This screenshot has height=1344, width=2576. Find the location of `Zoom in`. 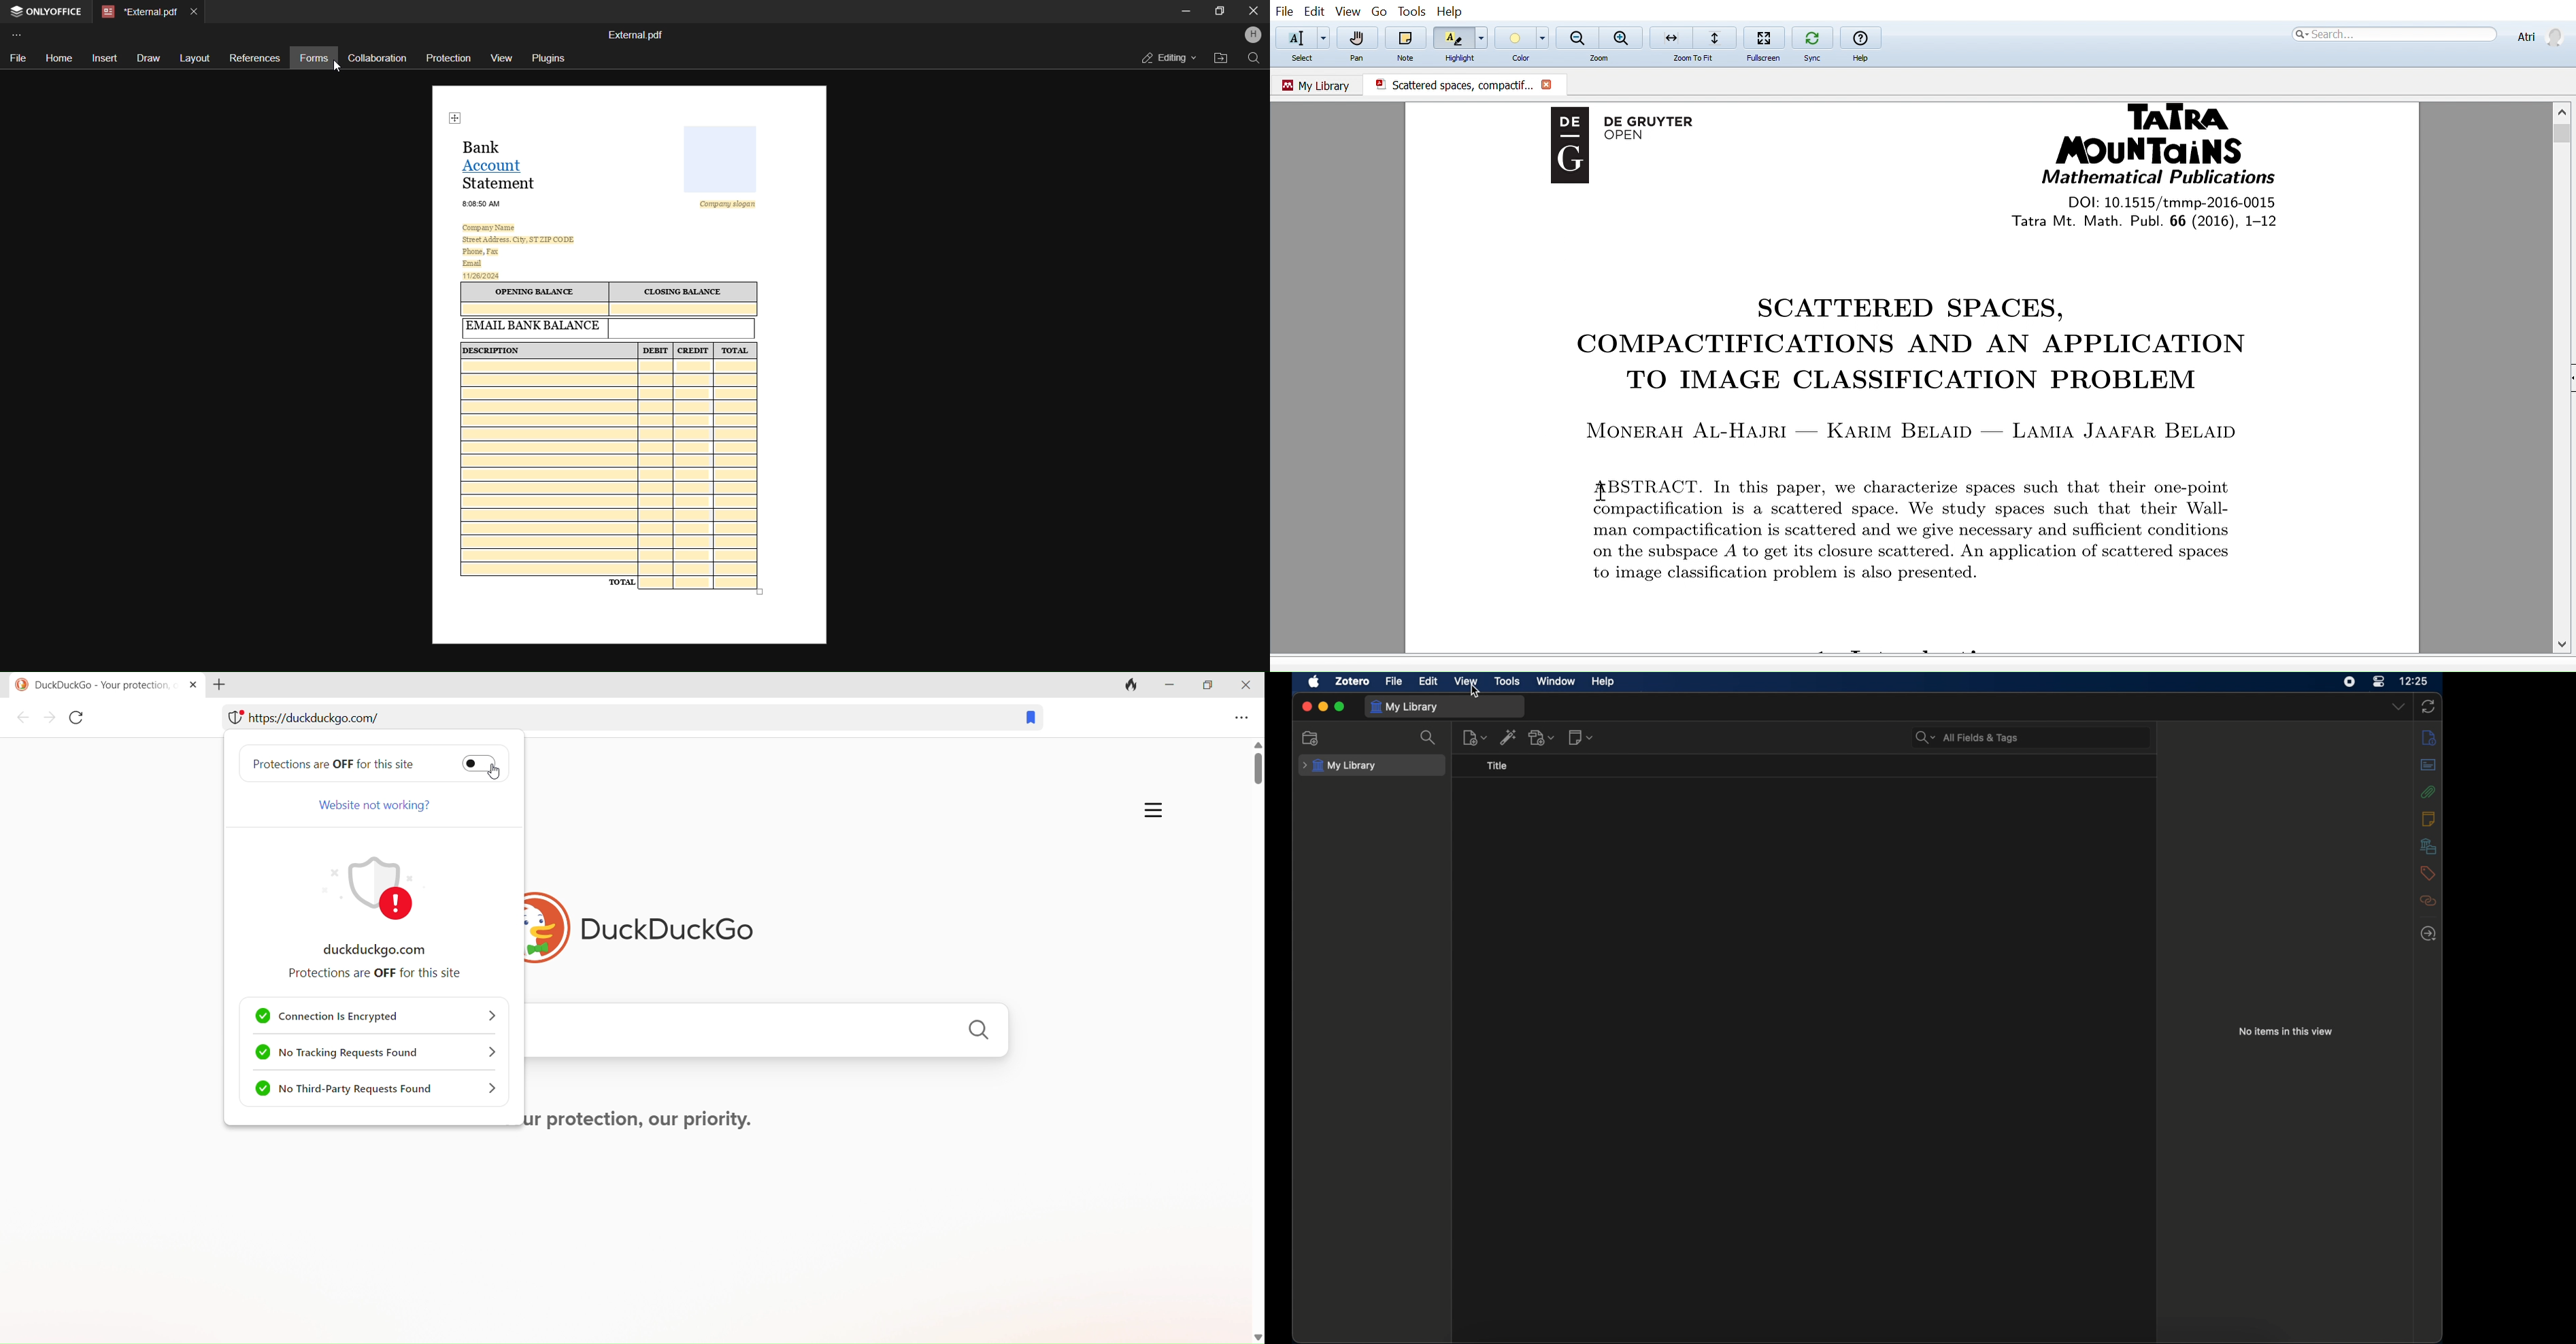

Zoom in is located at coordinates (1622, 37).